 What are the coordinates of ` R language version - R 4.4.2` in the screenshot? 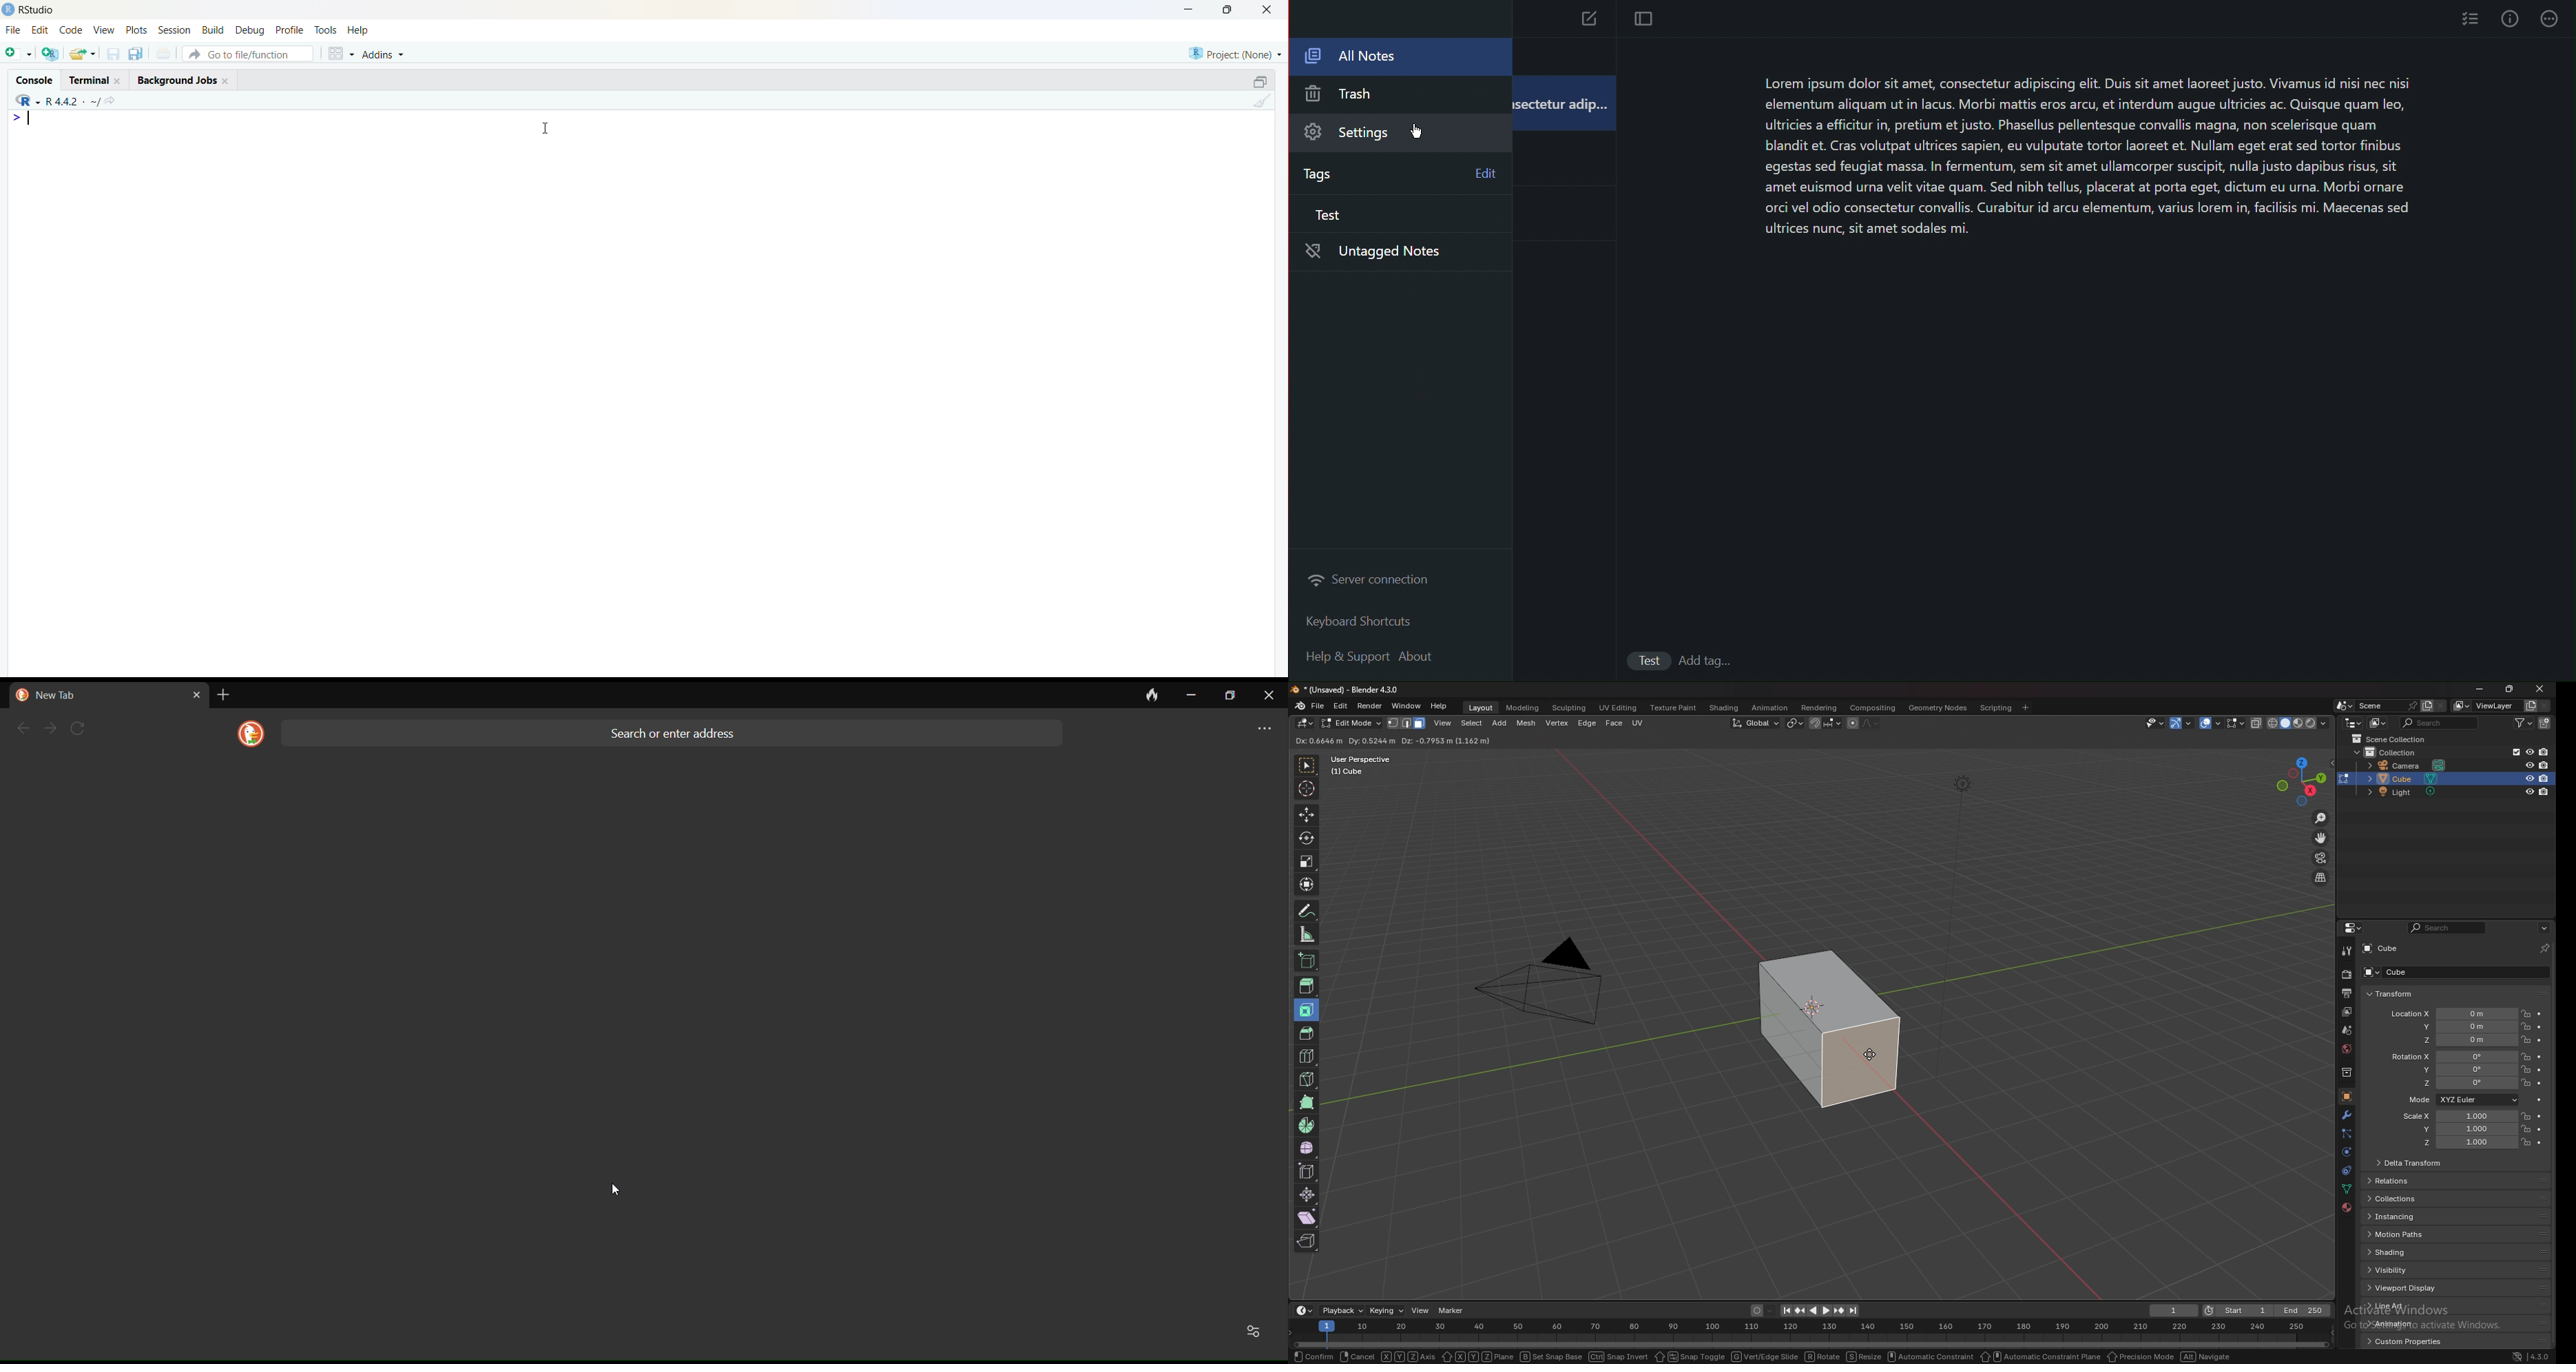 It's located at (70, 101).